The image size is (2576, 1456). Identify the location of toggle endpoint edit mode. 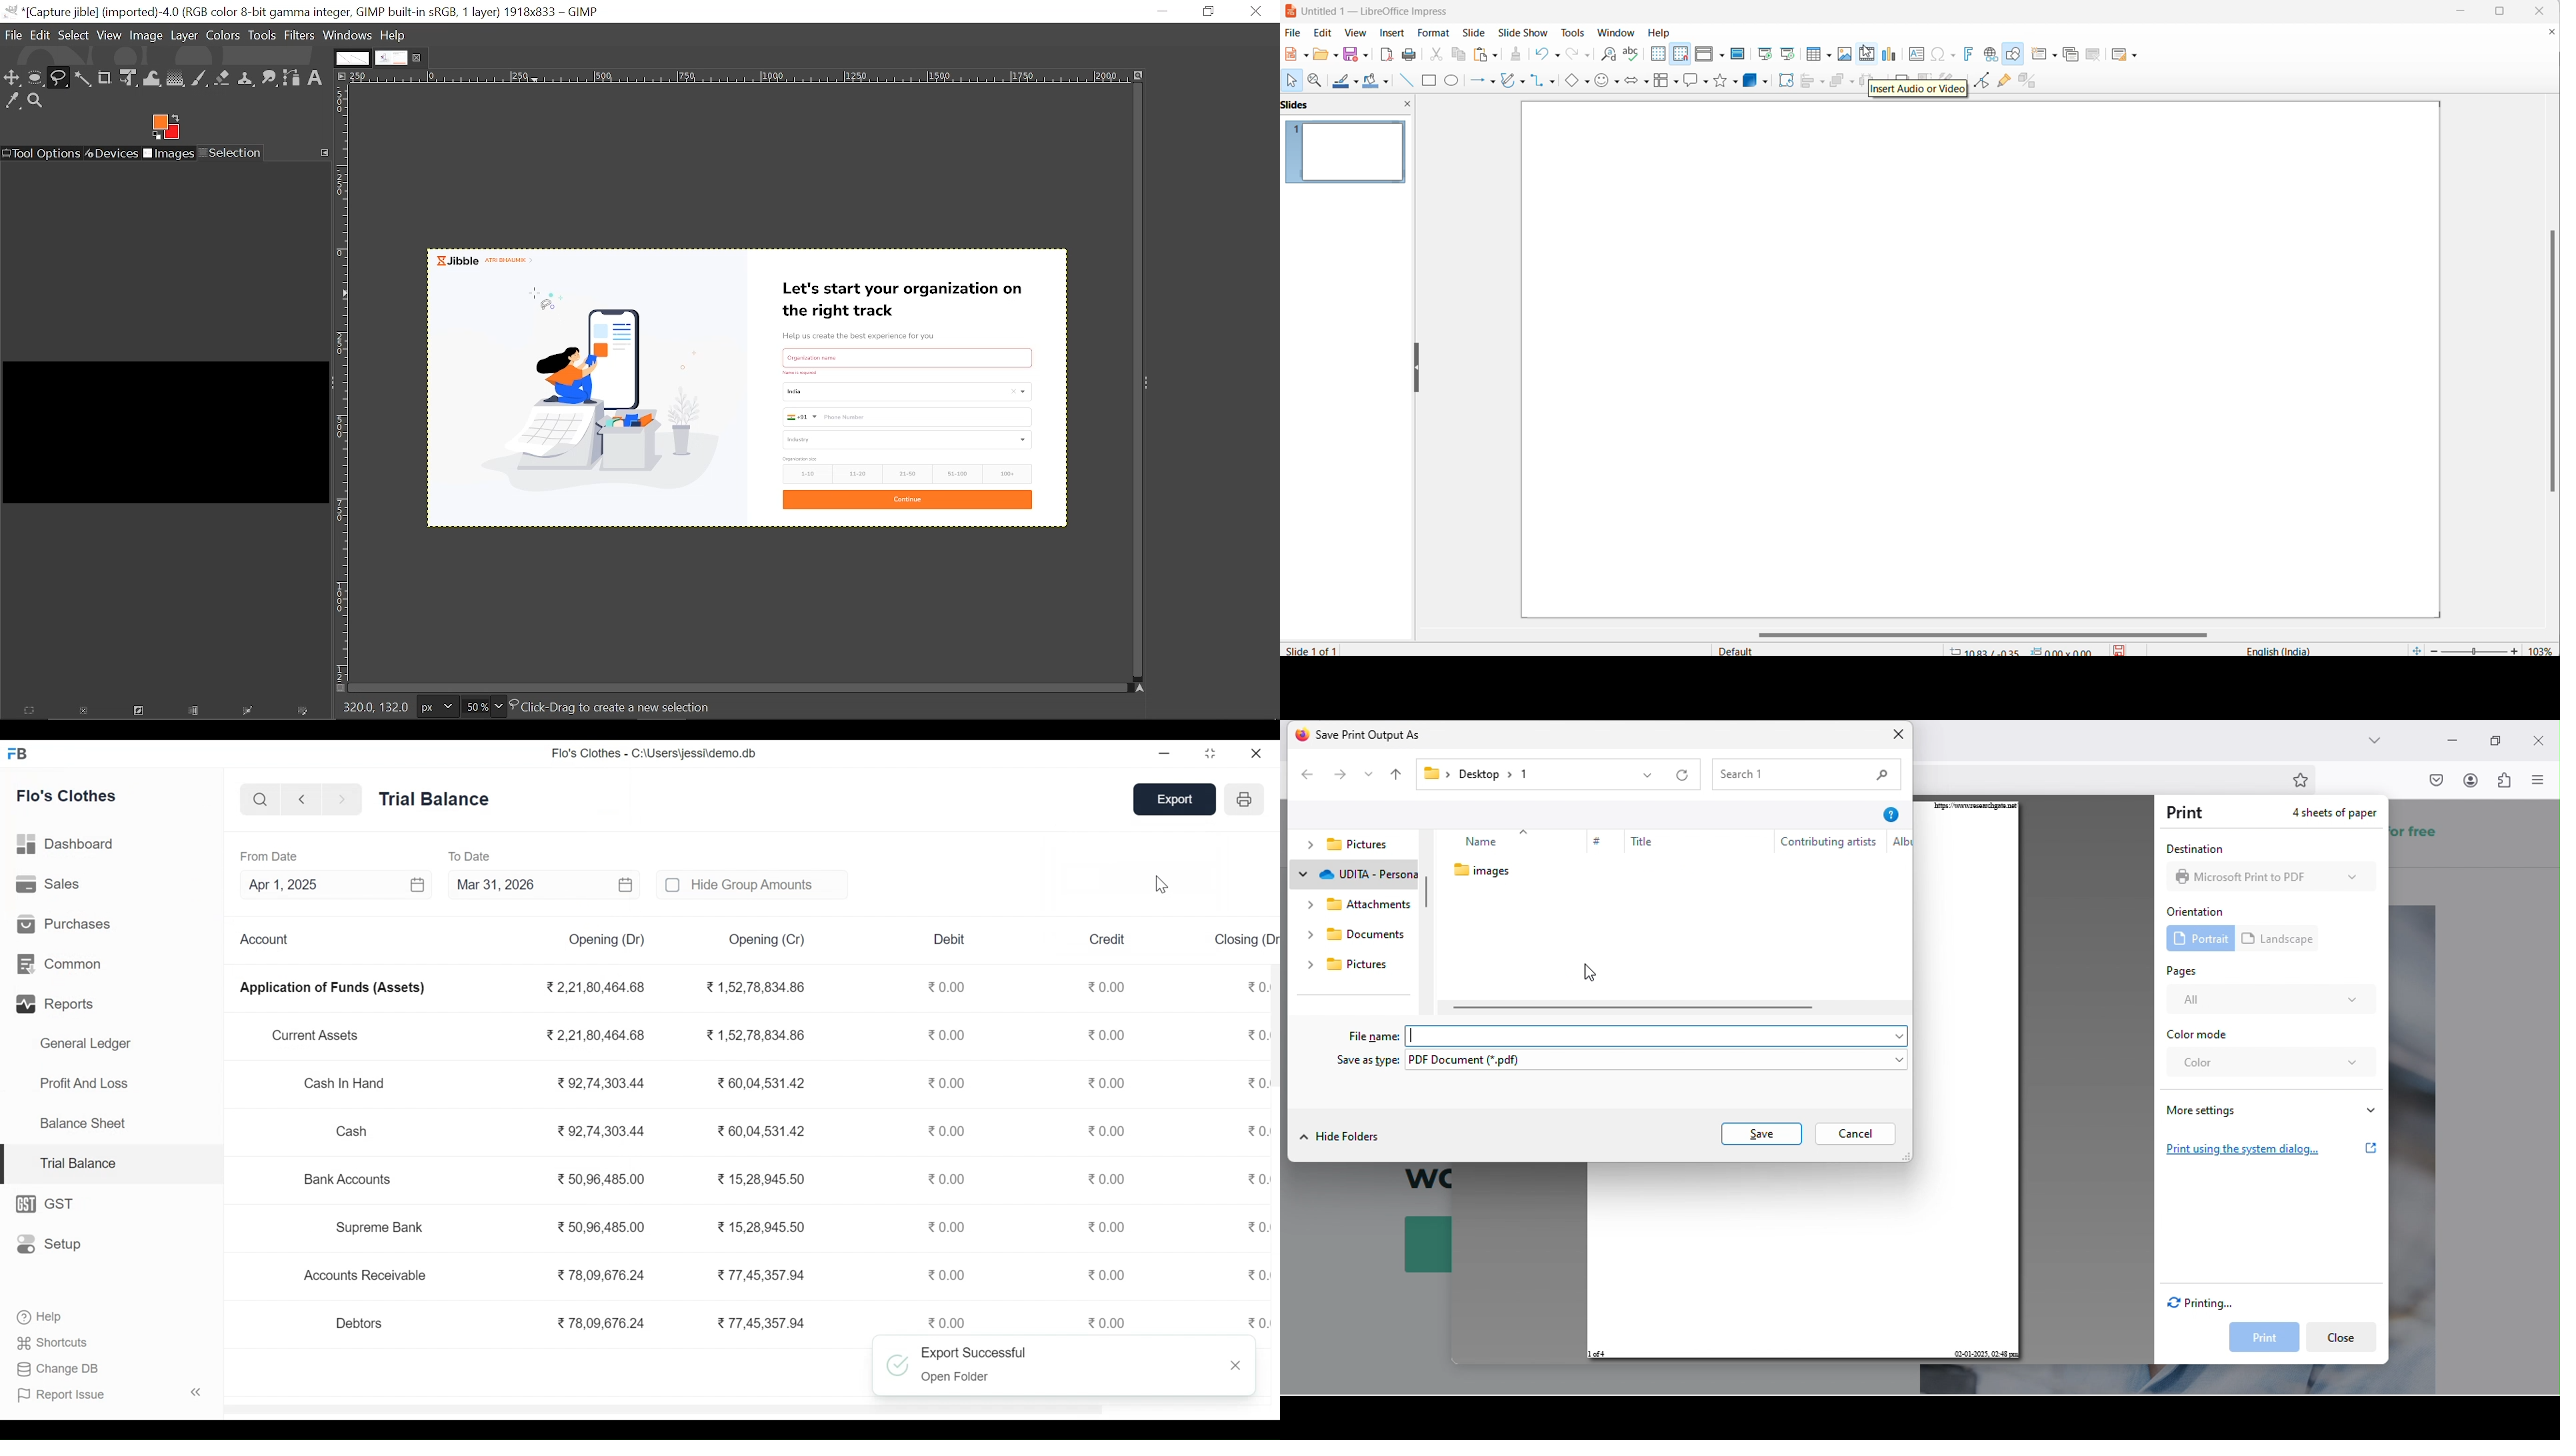
(1985, 82).